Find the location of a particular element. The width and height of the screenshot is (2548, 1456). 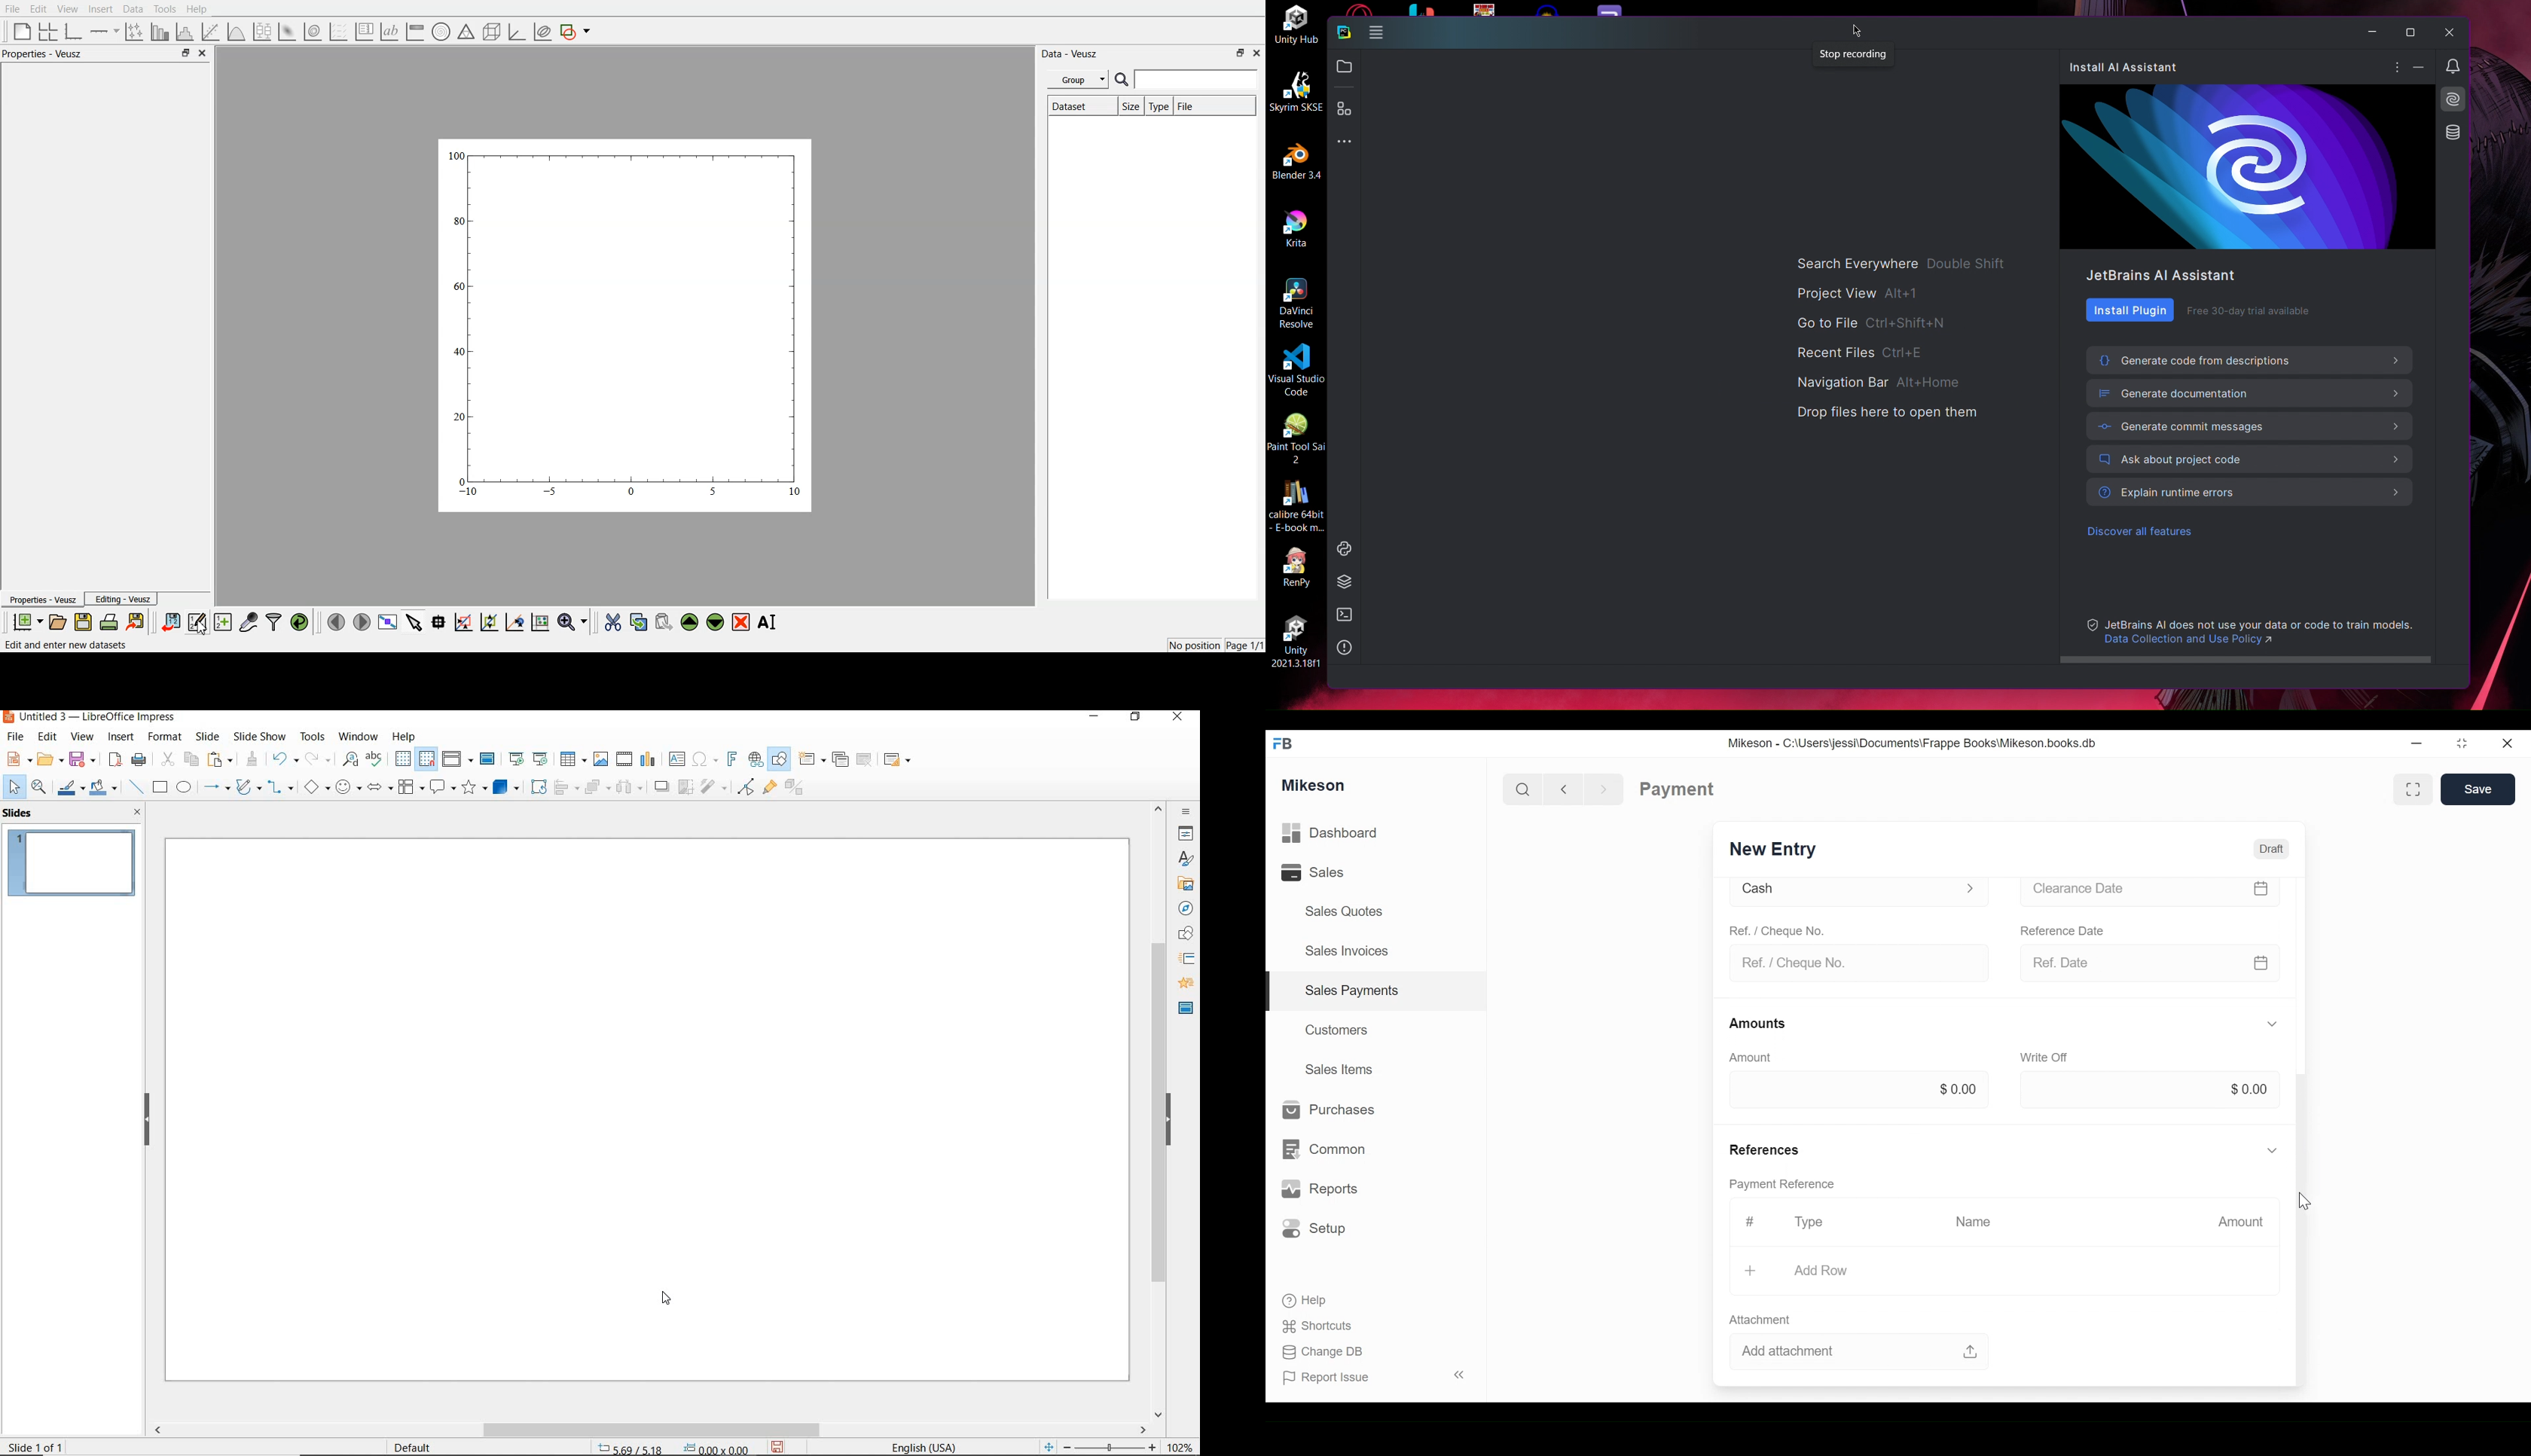

INSERT HYPERLINK is located at coordinates (754, 758).